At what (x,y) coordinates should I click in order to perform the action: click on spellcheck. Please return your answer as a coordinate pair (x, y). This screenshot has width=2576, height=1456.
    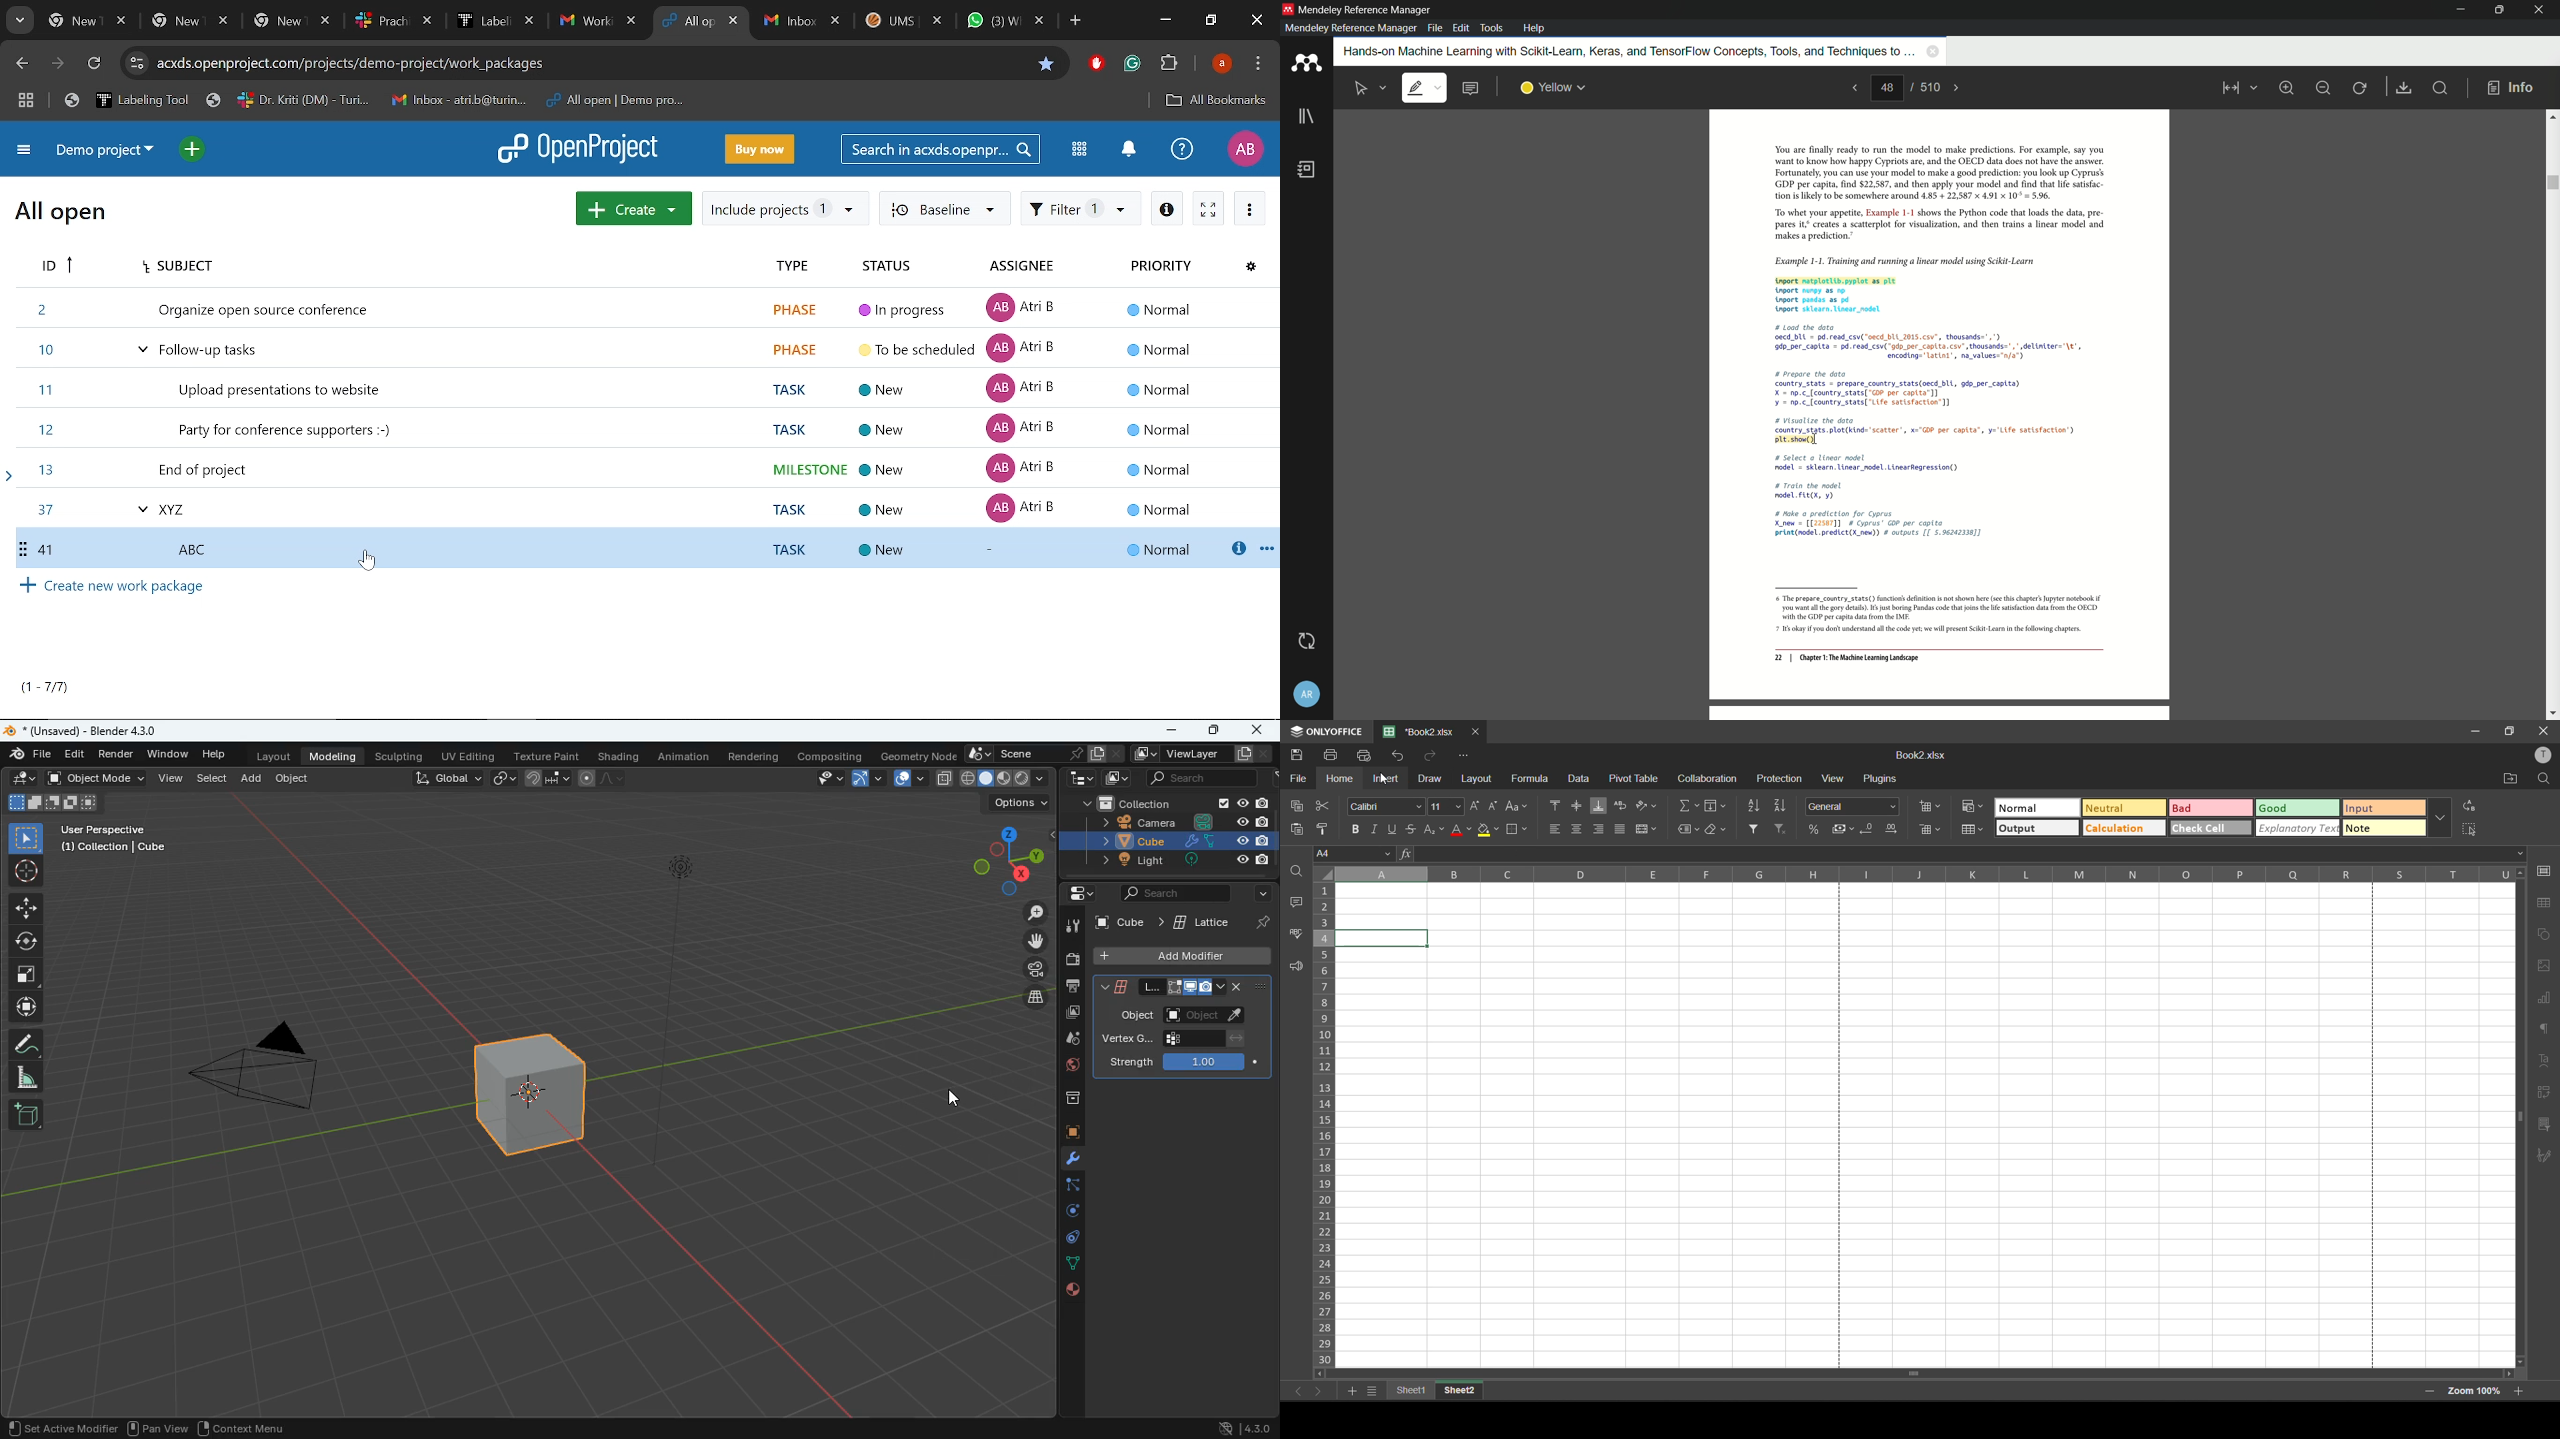
    Looking at the image, I should click on (1297, 936).